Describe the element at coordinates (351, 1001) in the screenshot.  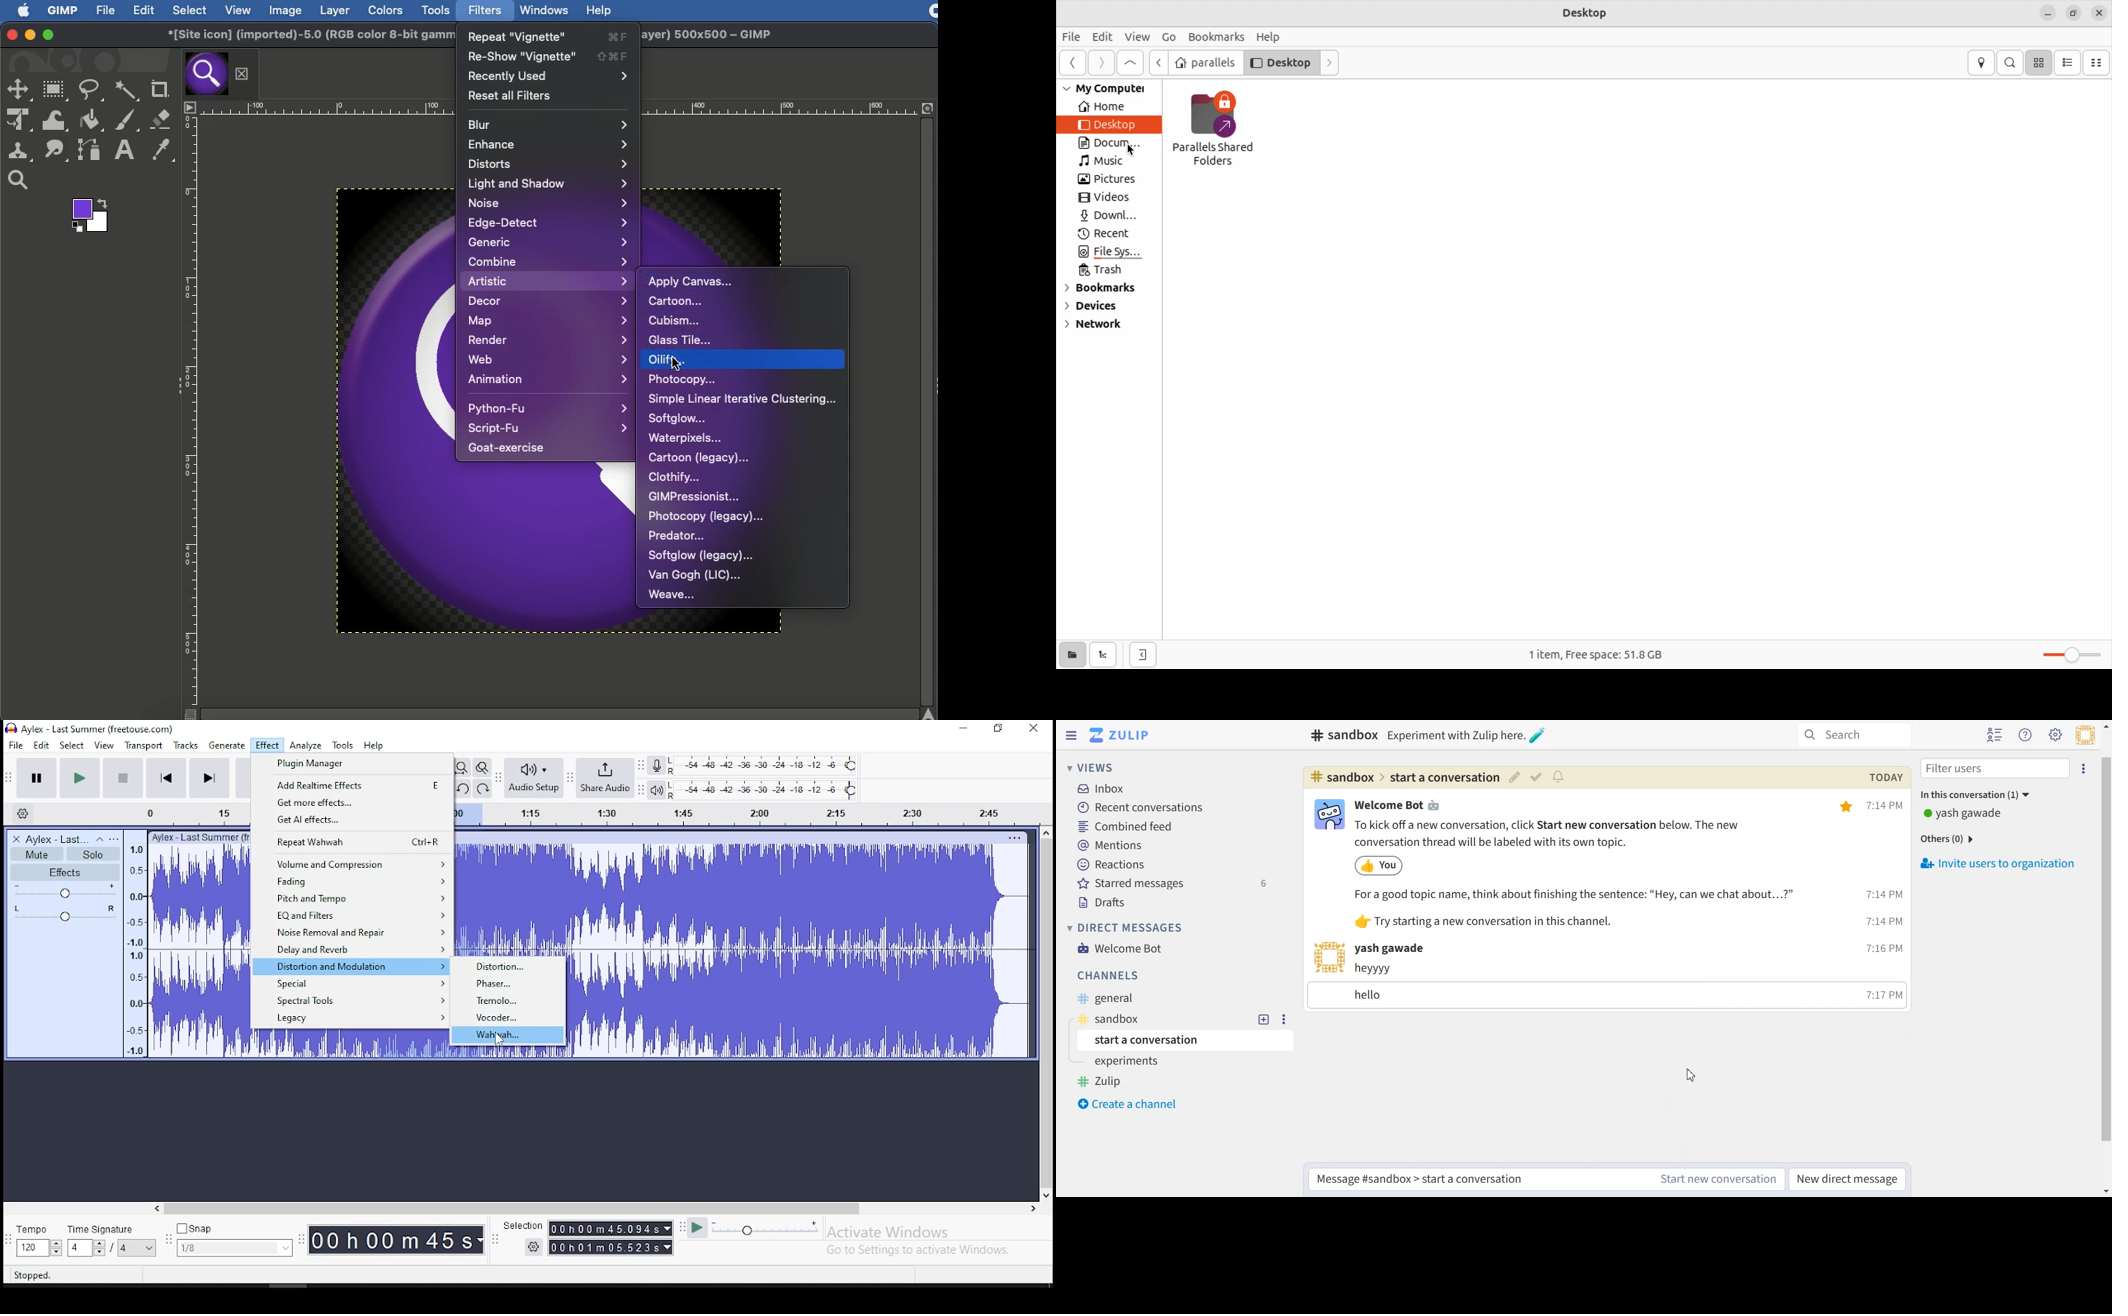
I see `spectral tools` at that location.